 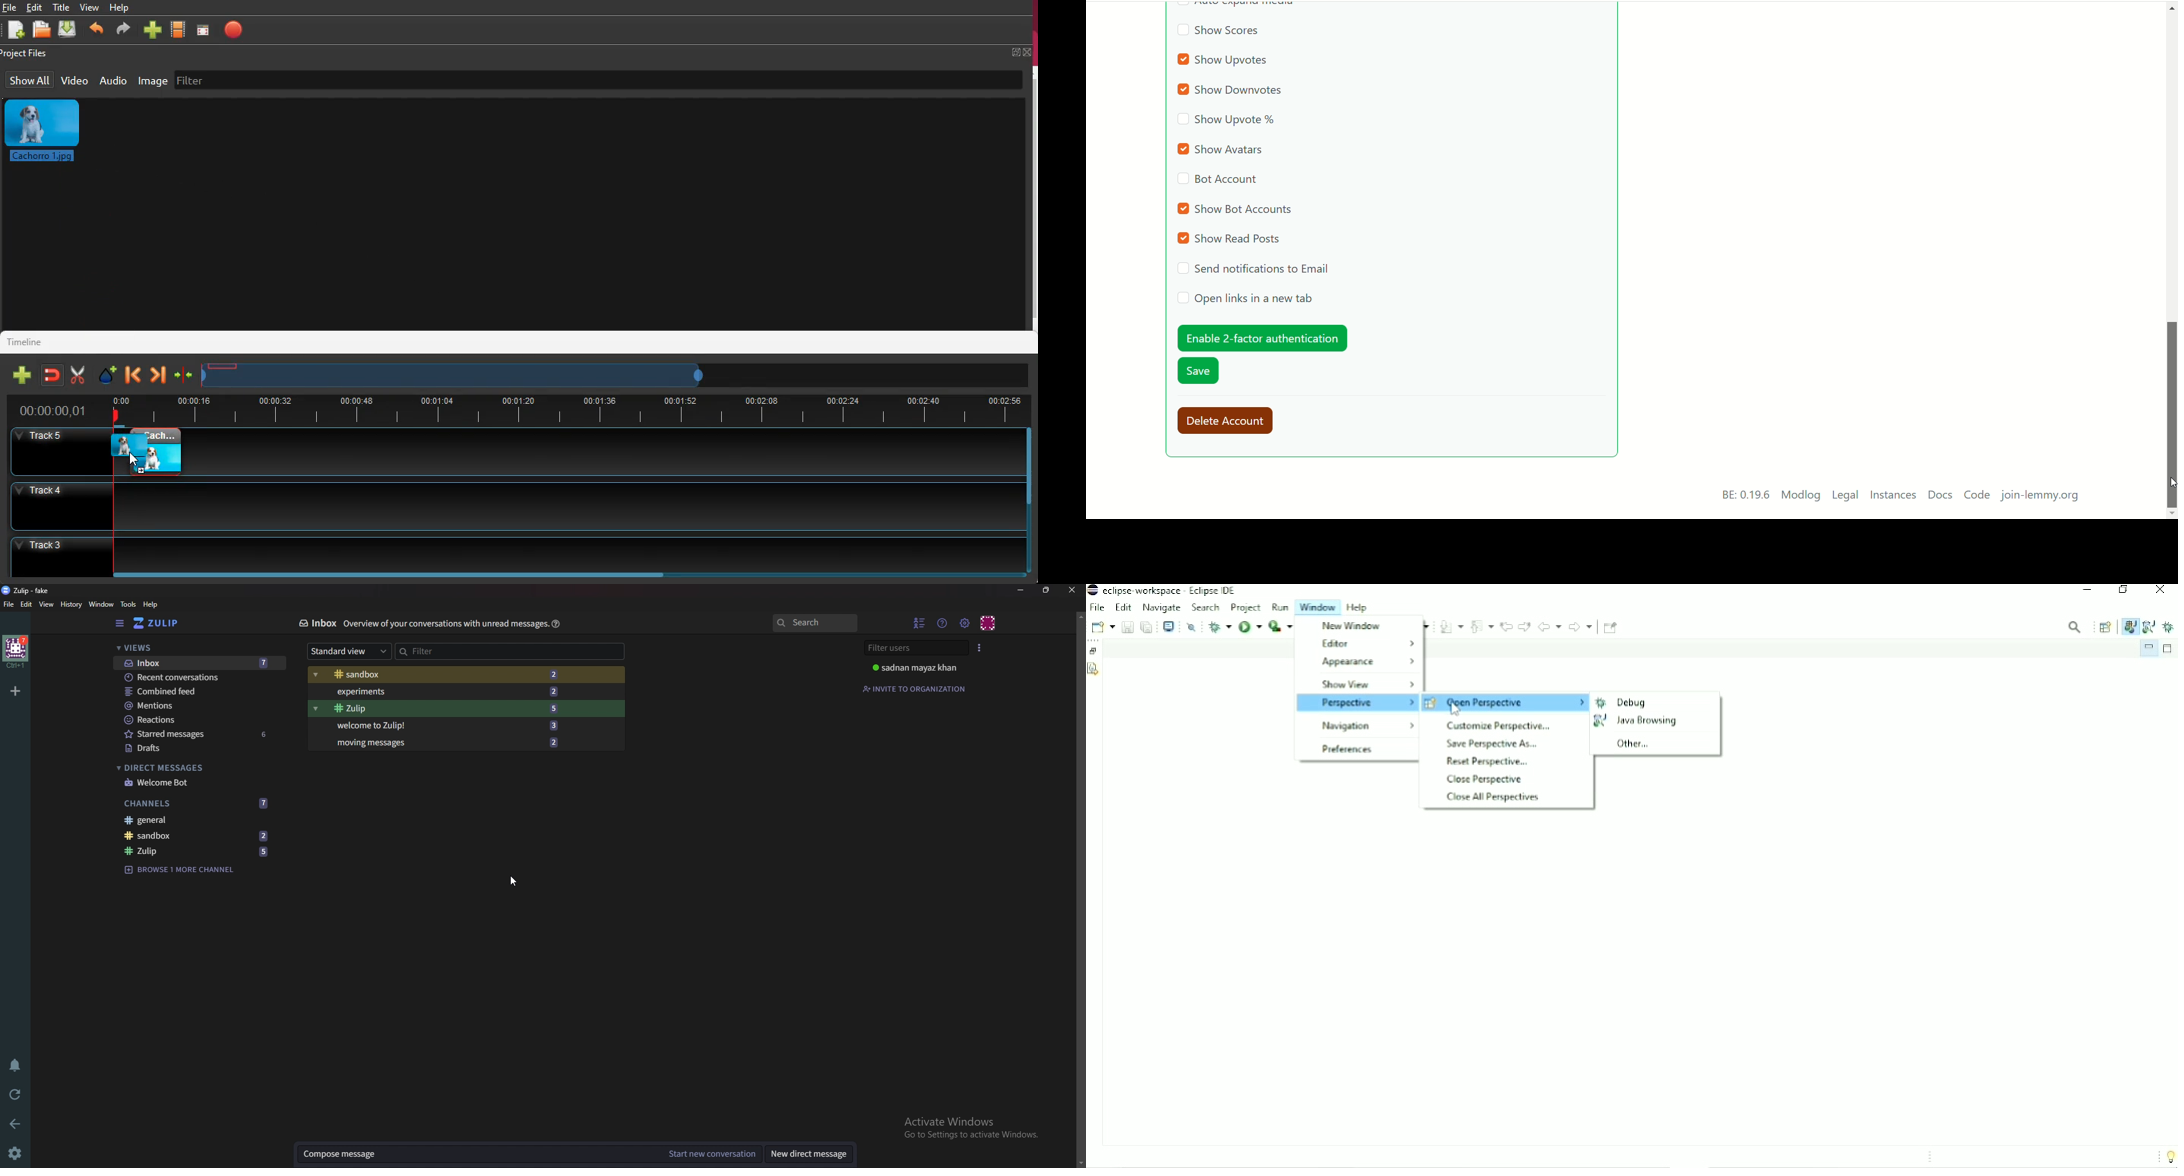 I want to click on open perspective, so click(x=1506, y=703).